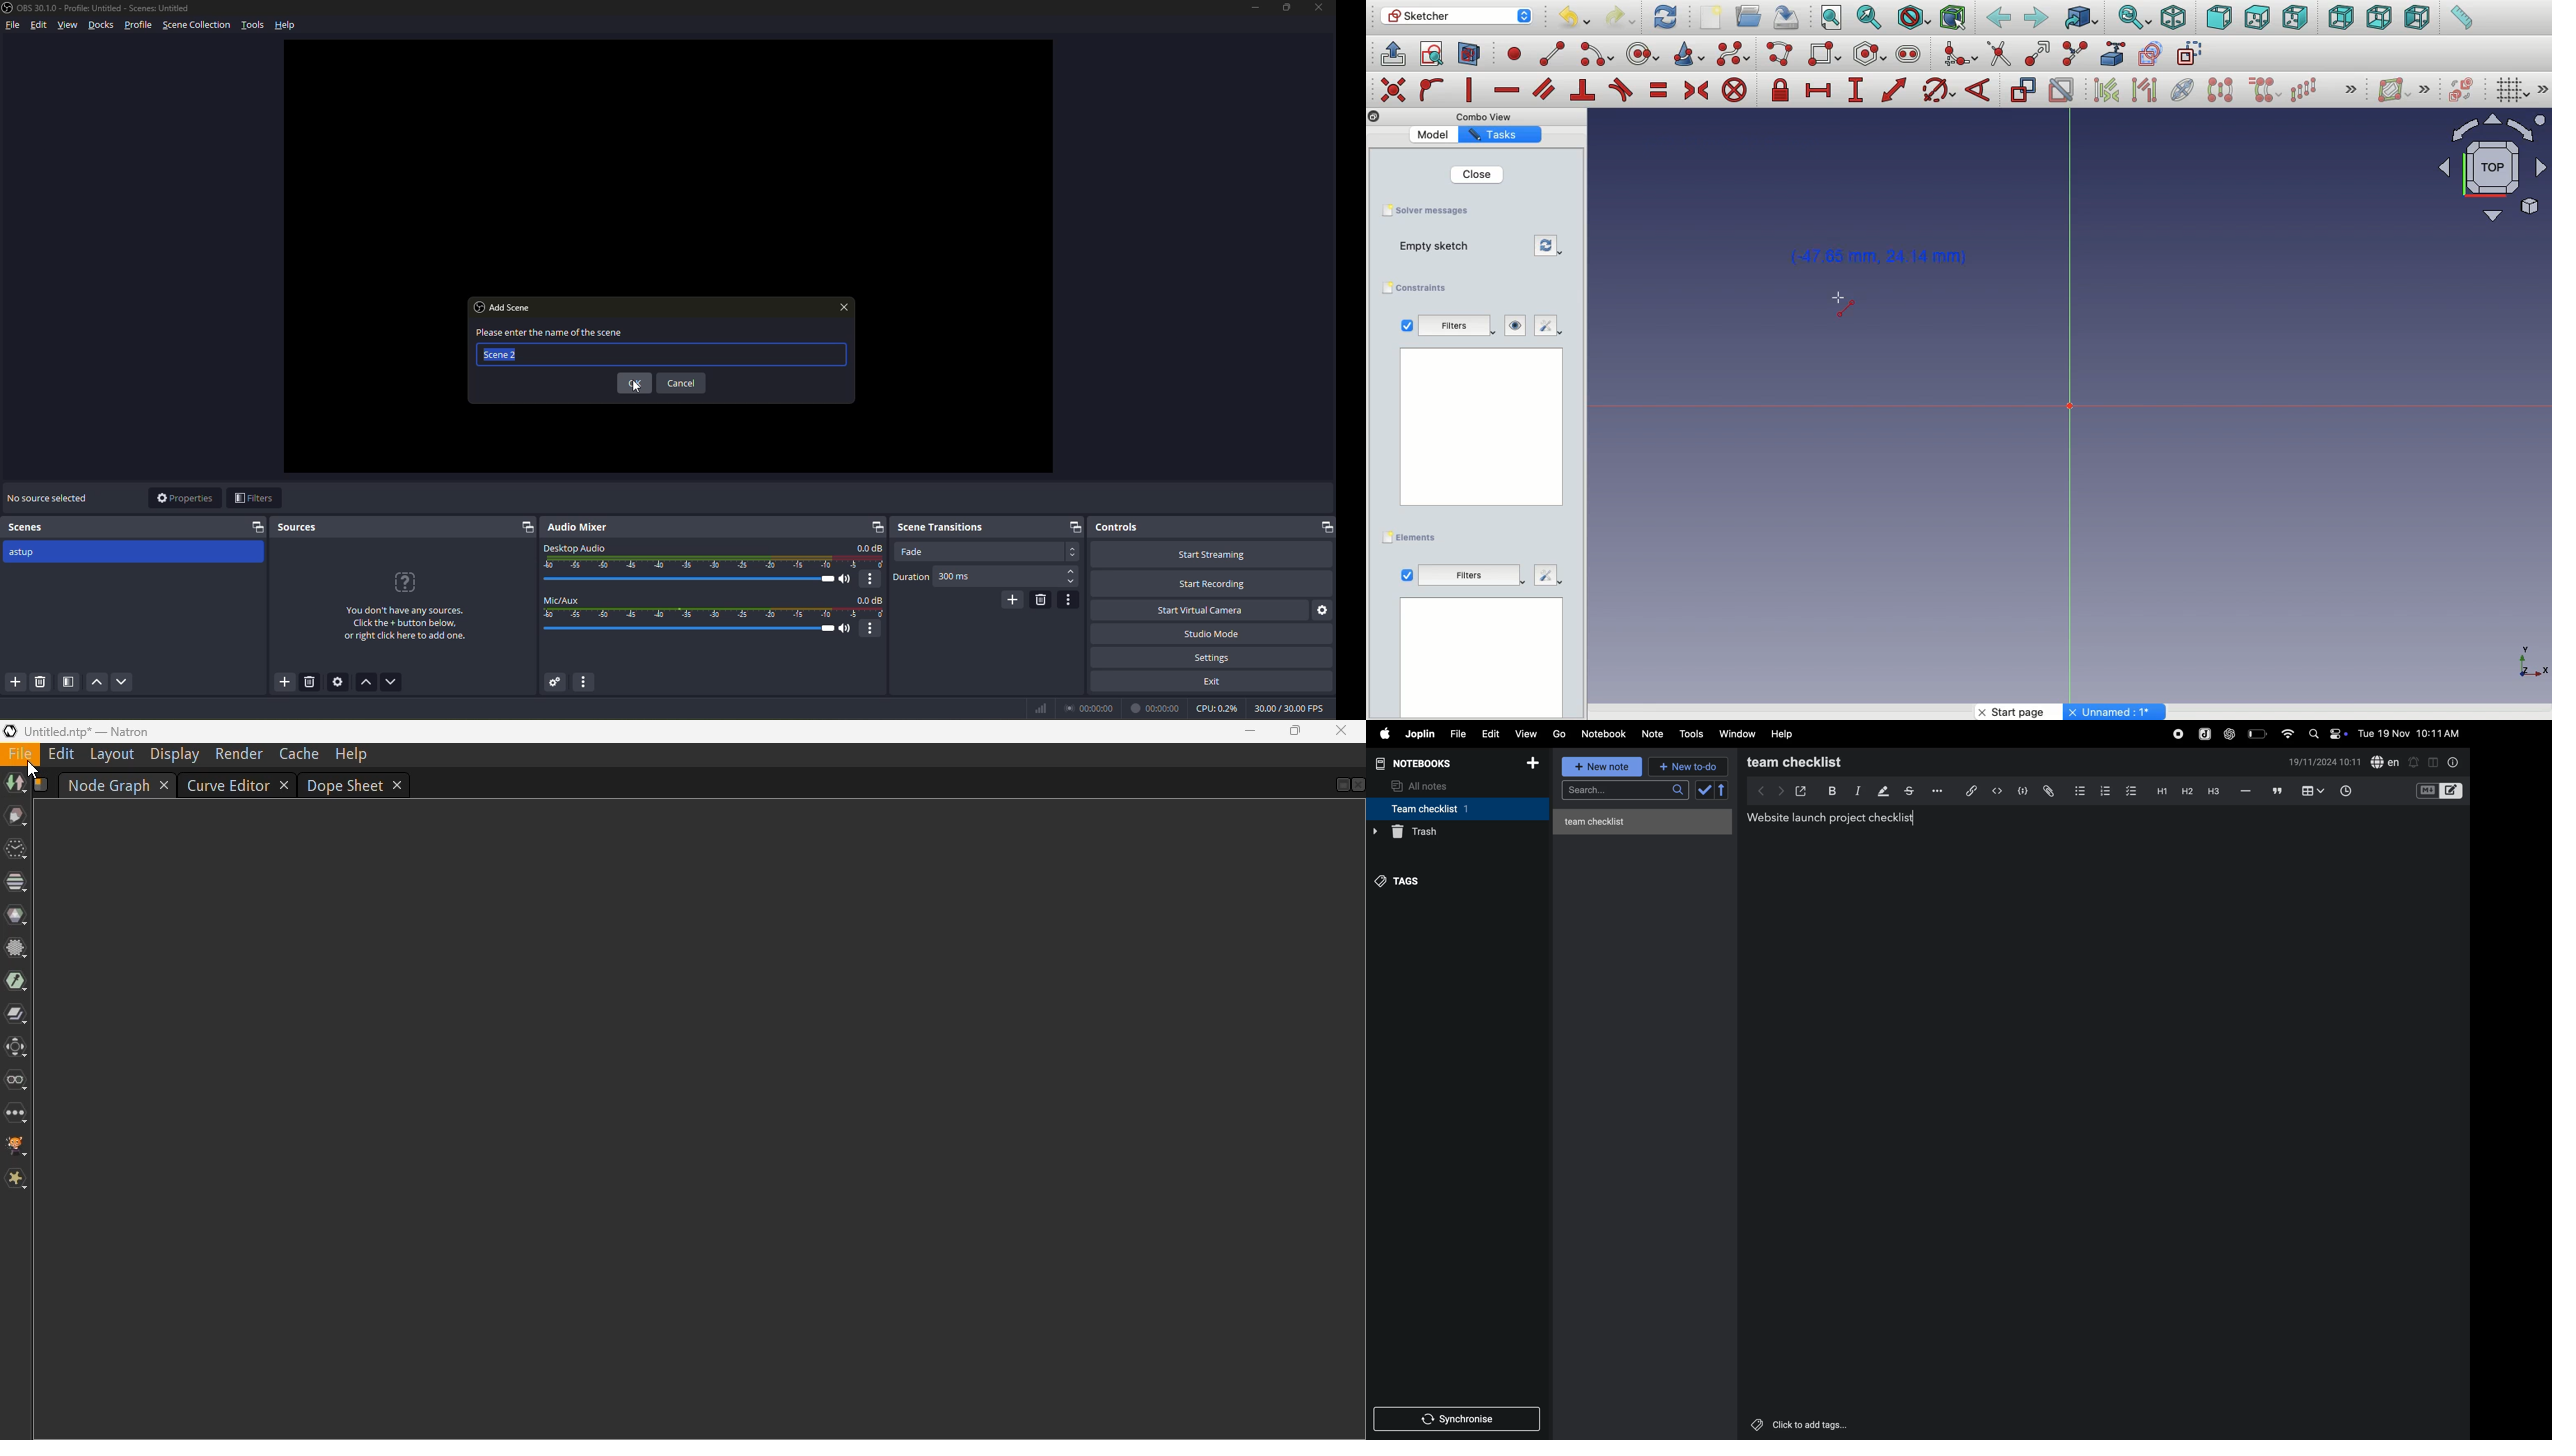 This screenshot has height=1456, width=2576. What do you see at coordinates (1214, 681) in the screenshot?
I see `exit` at bounding box center [1214, 681].